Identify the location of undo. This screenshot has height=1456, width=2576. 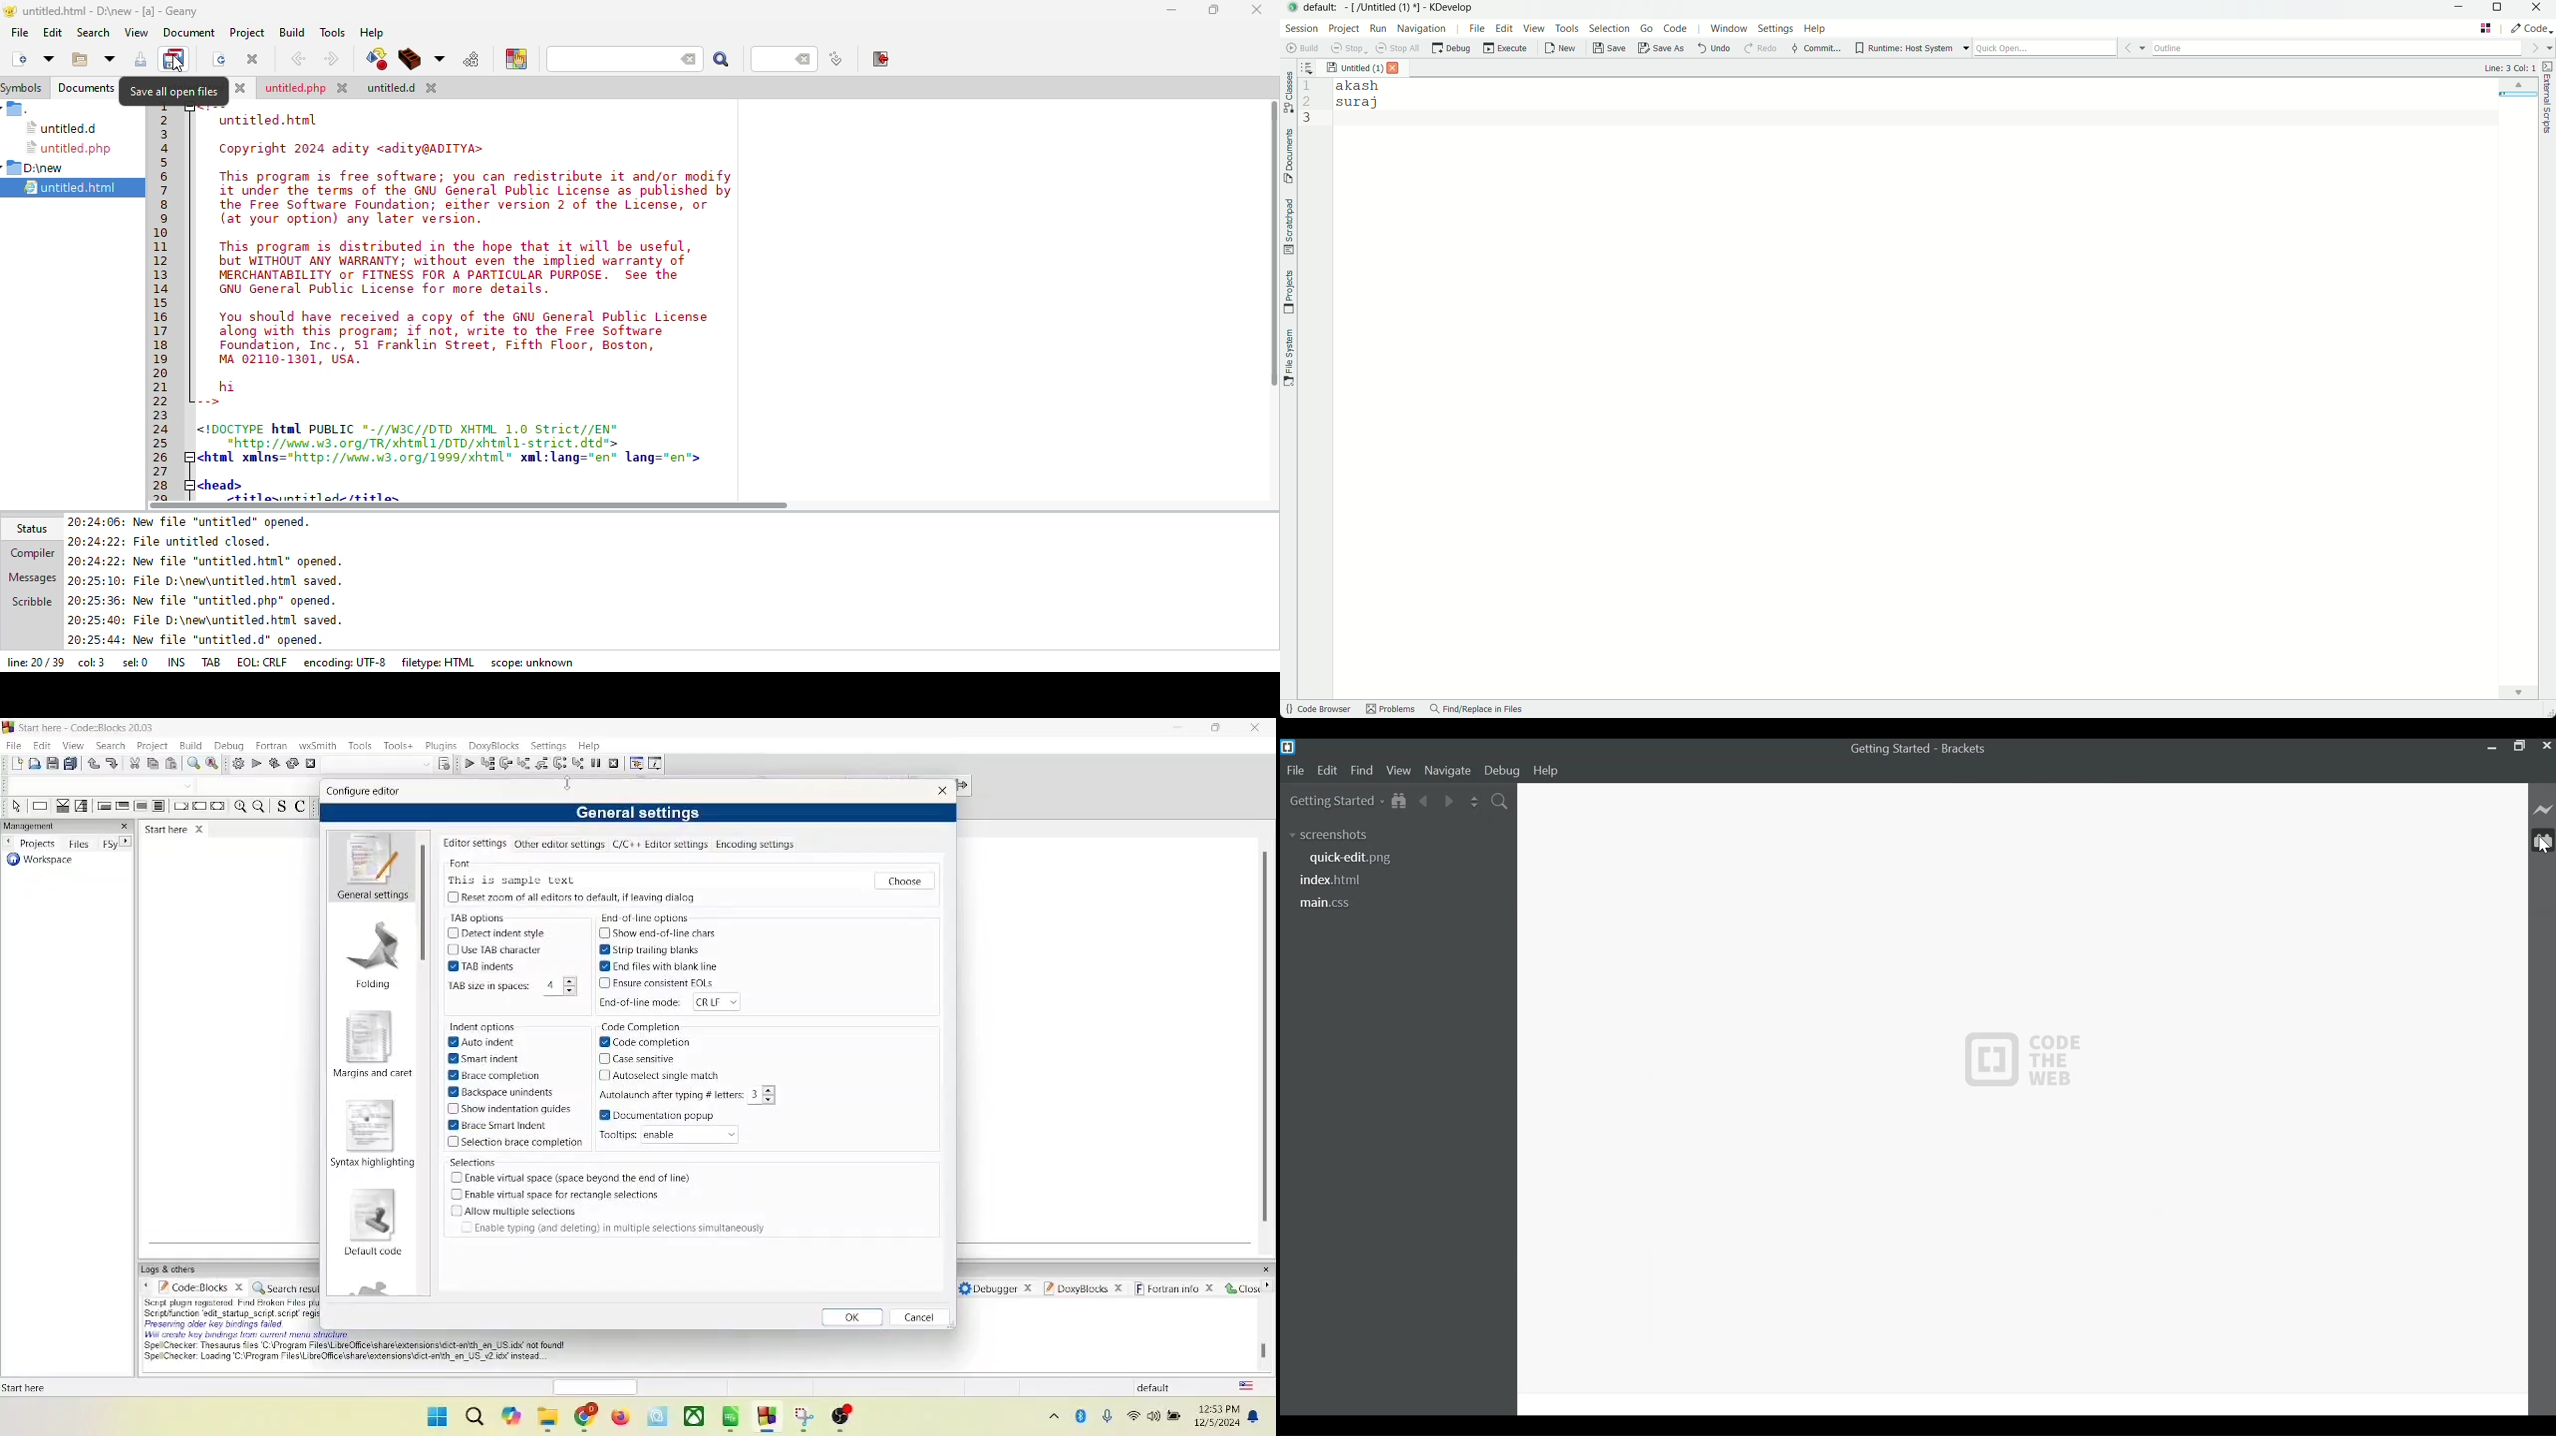
(94, 764).